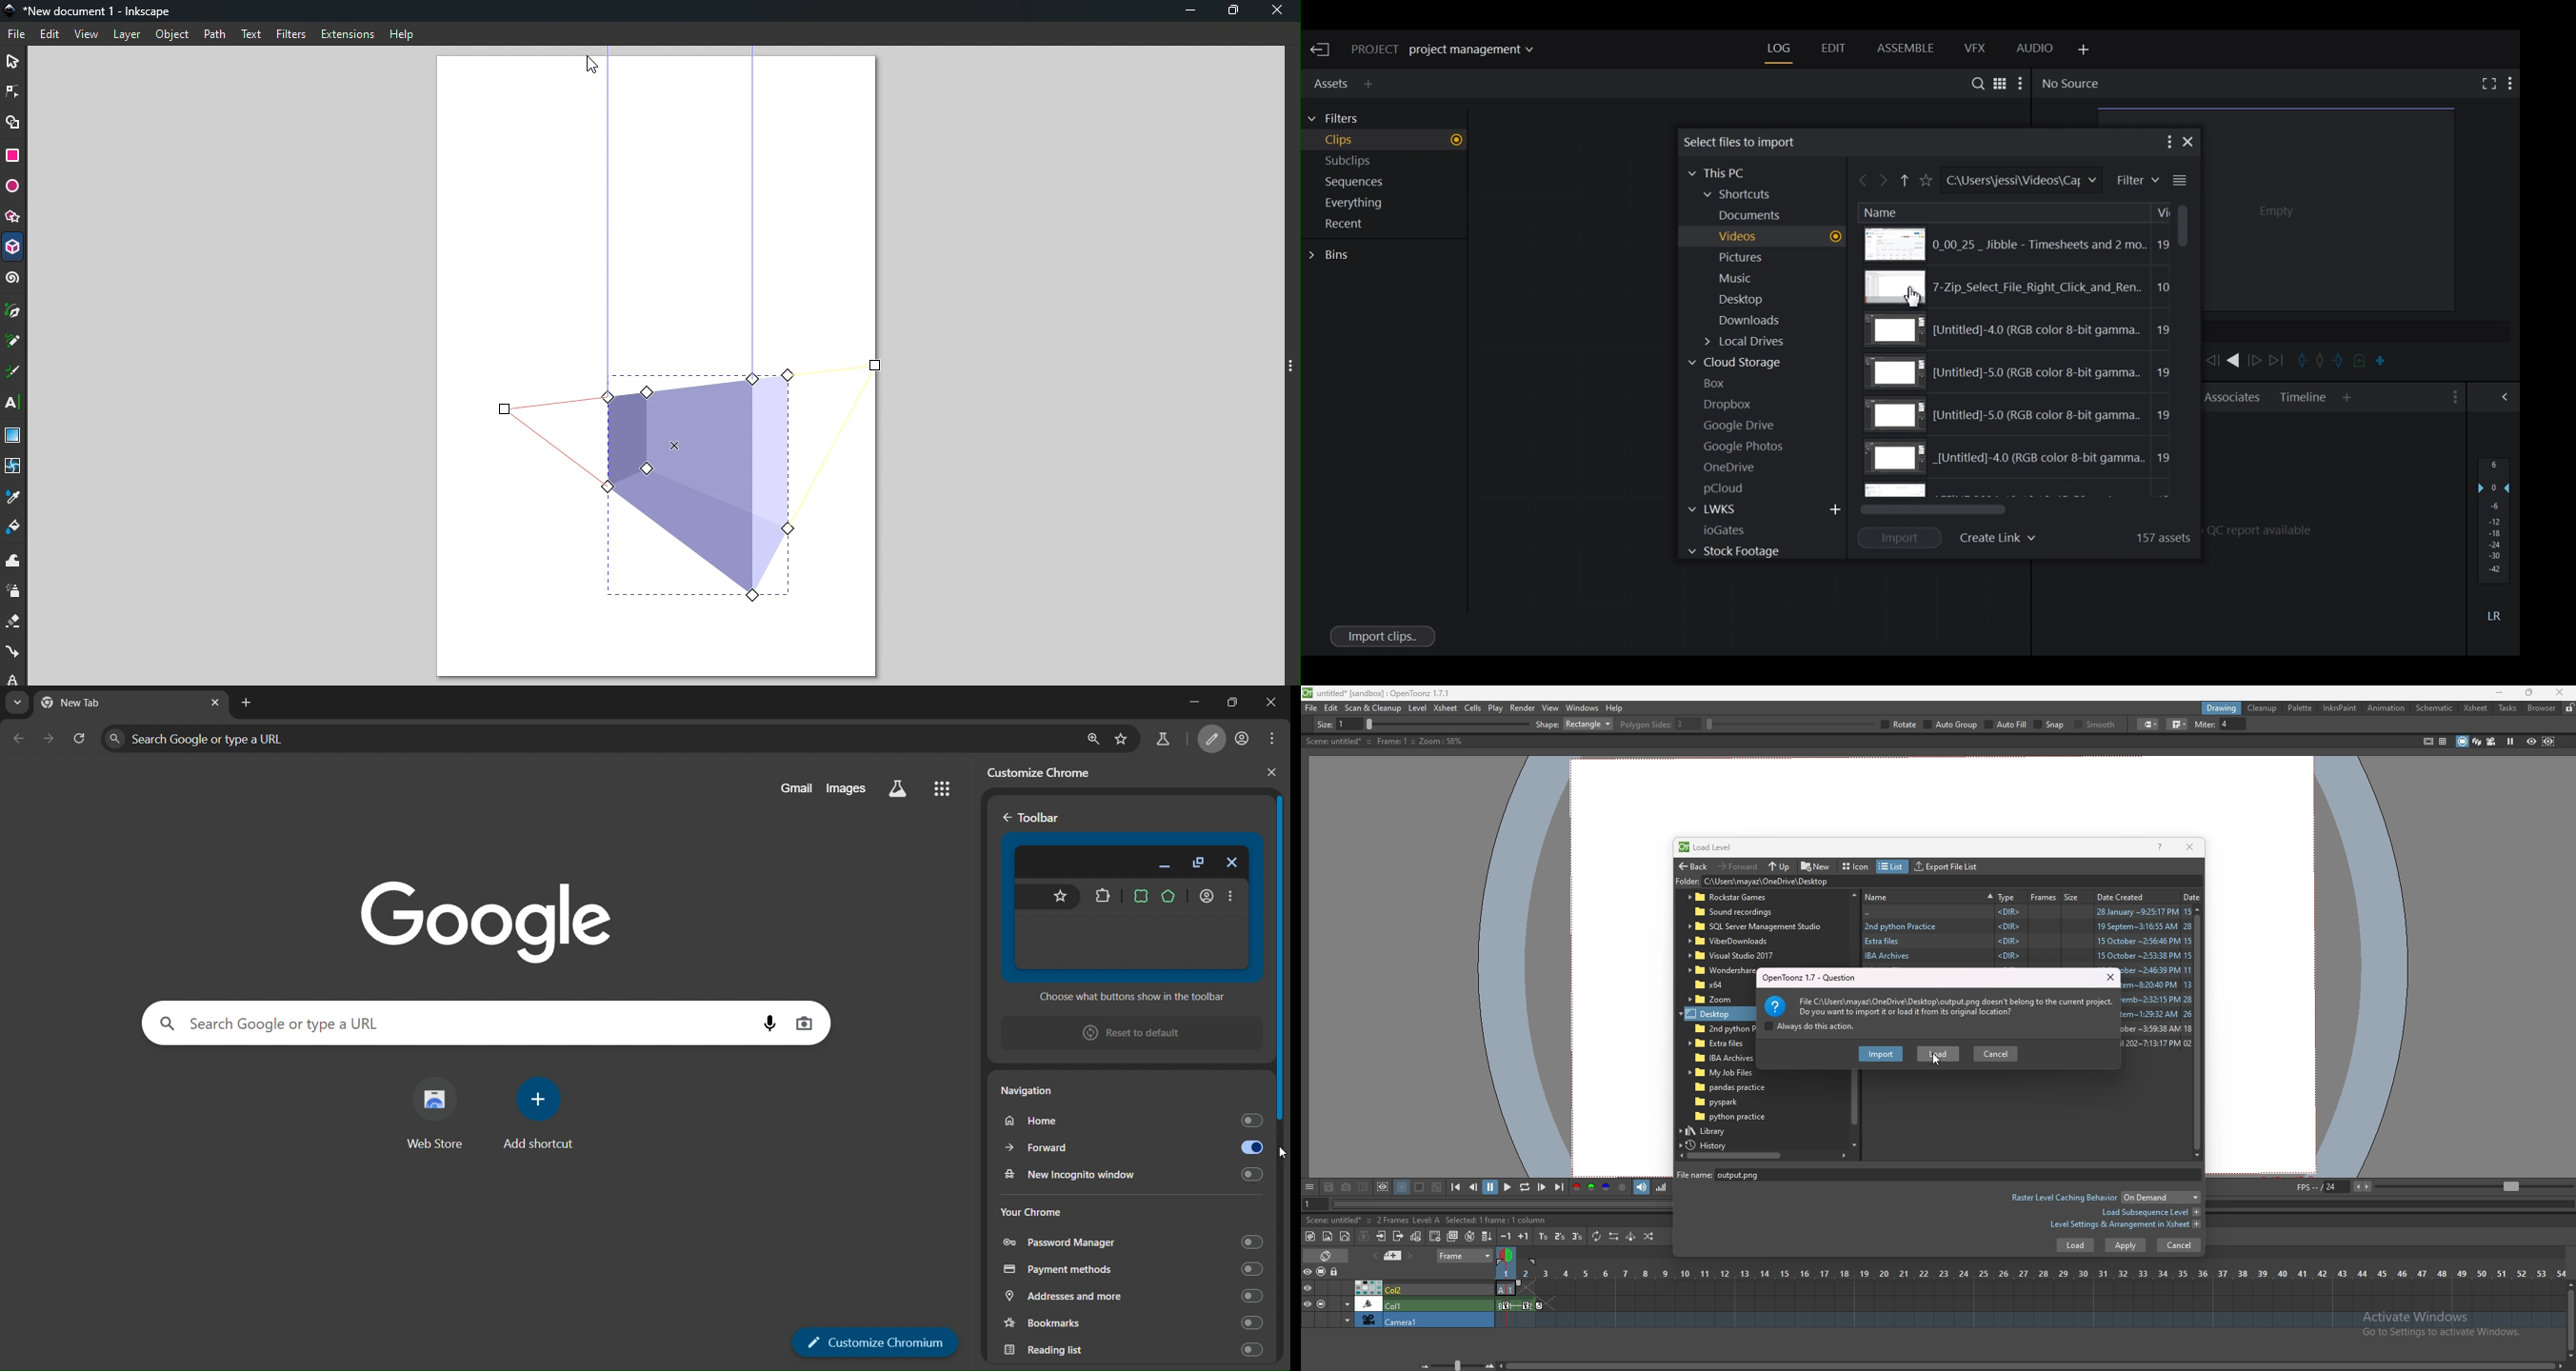  Describe the element at coordinates (1122, 738) in the screenshot. I see `bookmark page` at that location.